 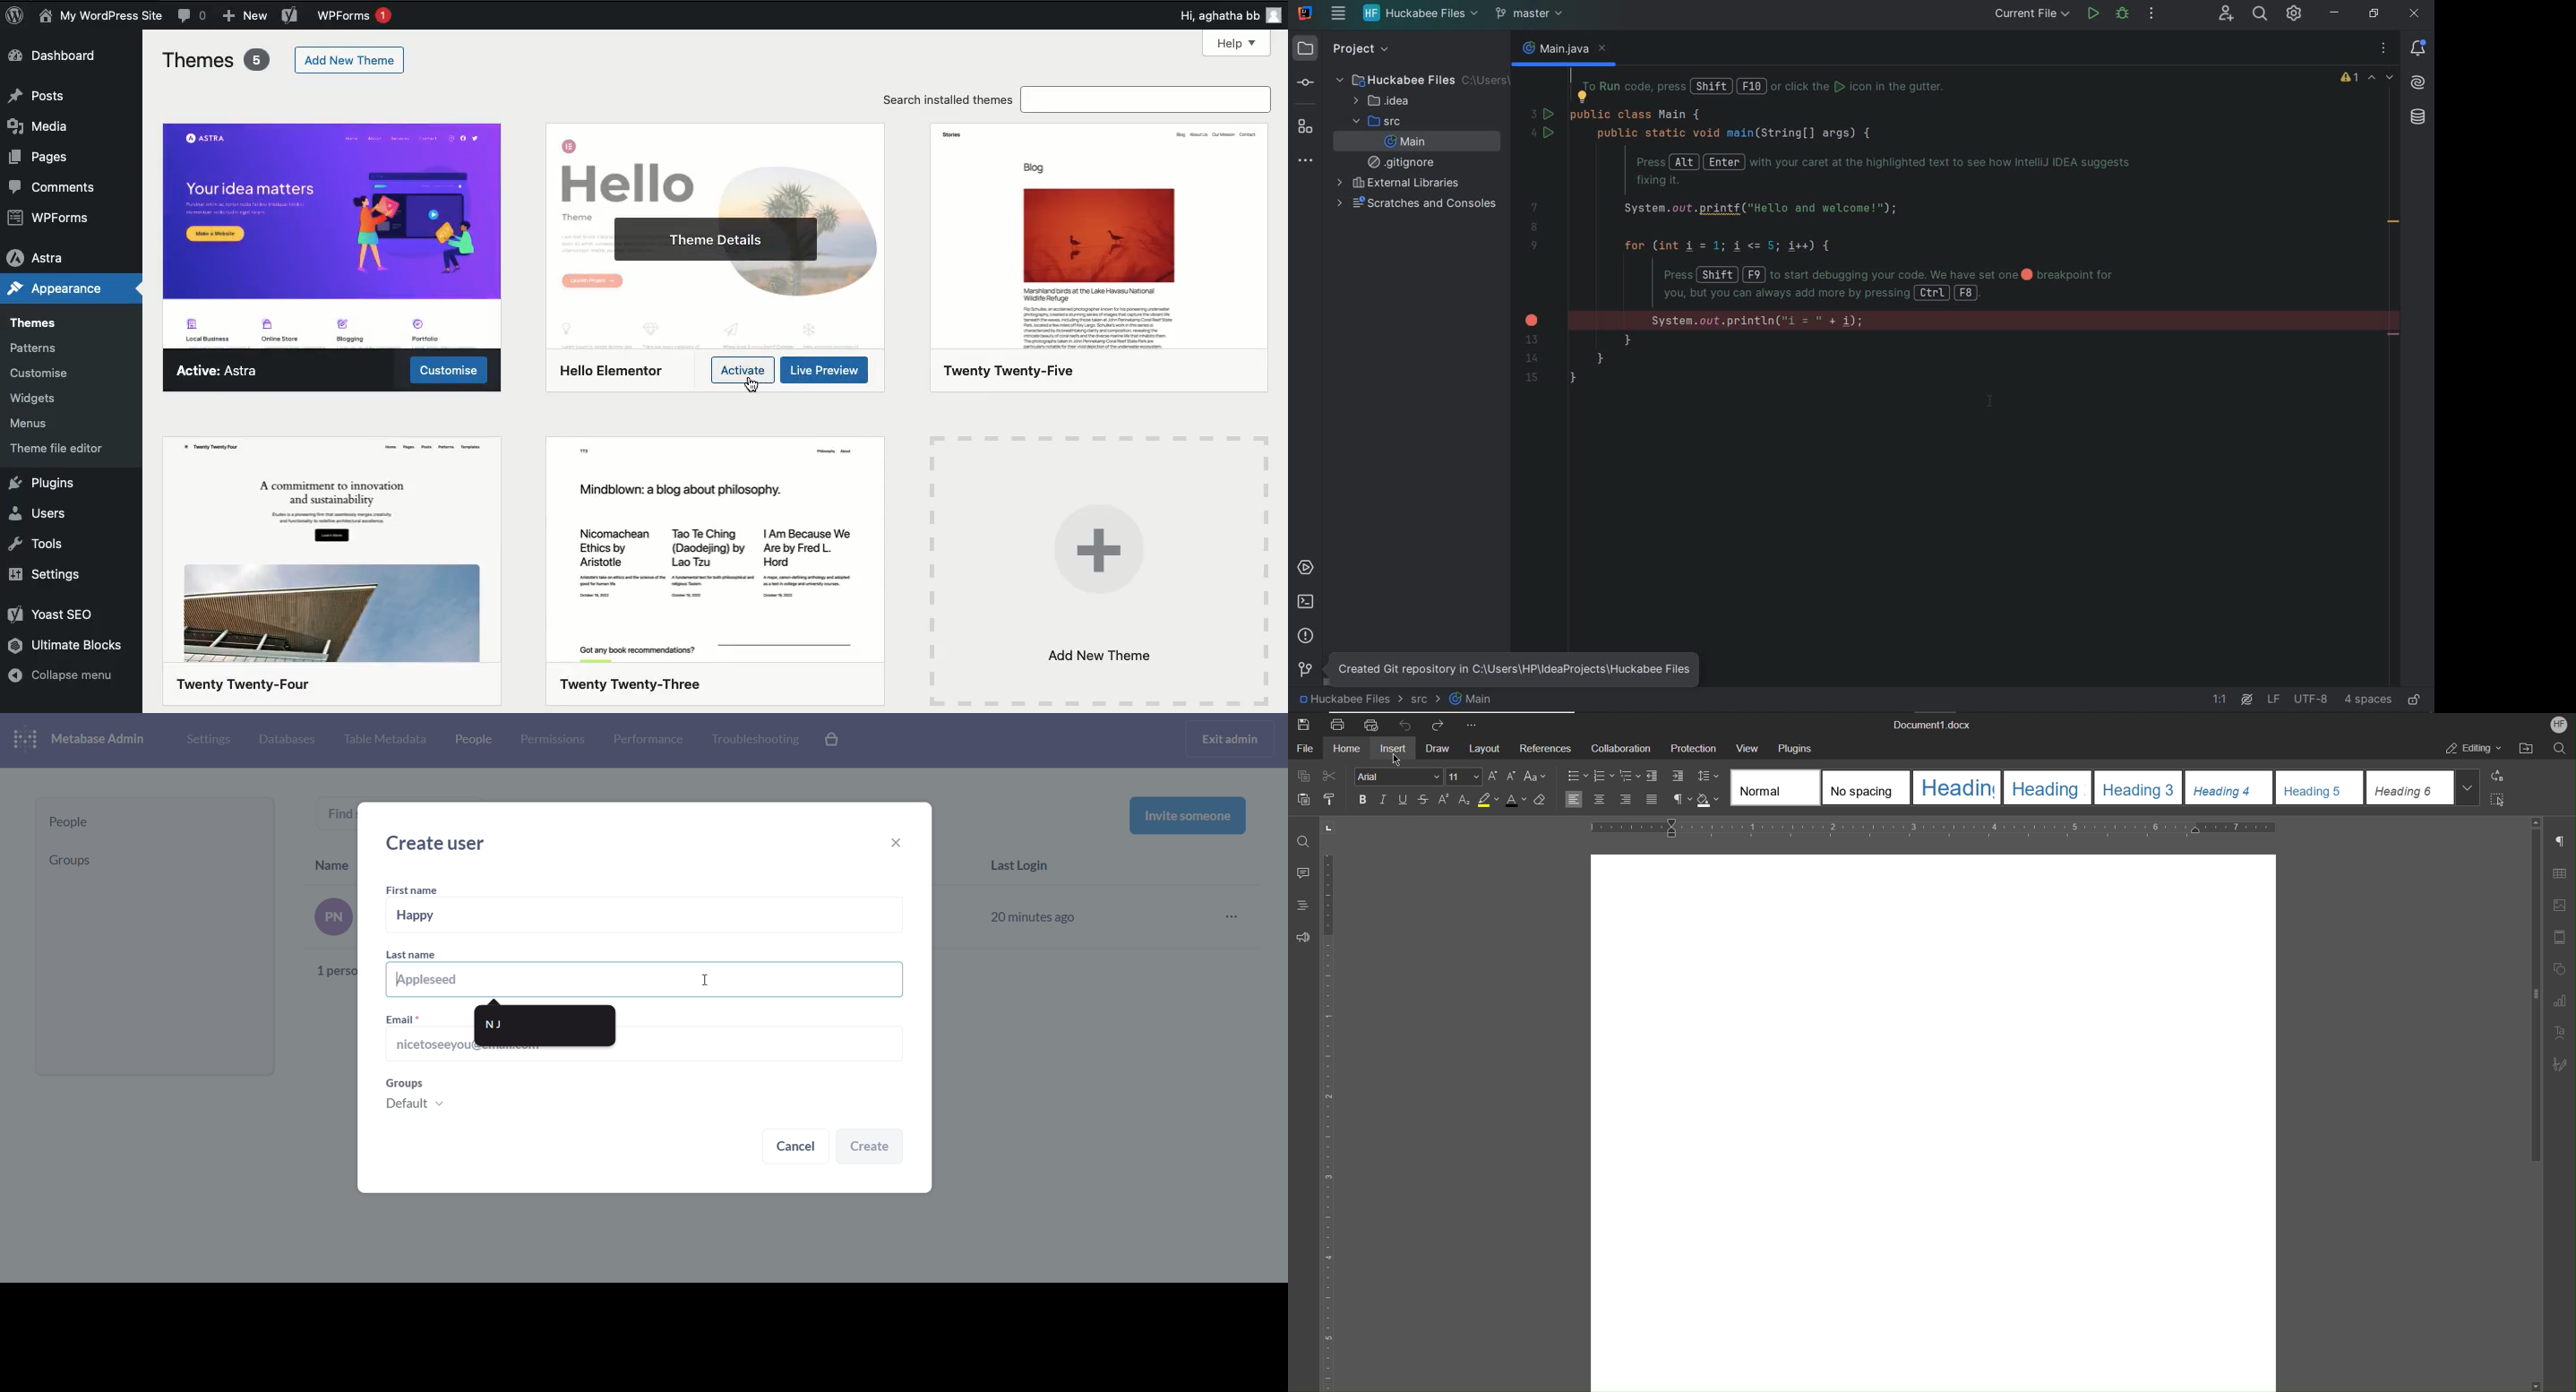 What do you see at coordinates (193, 16) in the screenshot?
I see `Comments` at bounding box center [193, 16].